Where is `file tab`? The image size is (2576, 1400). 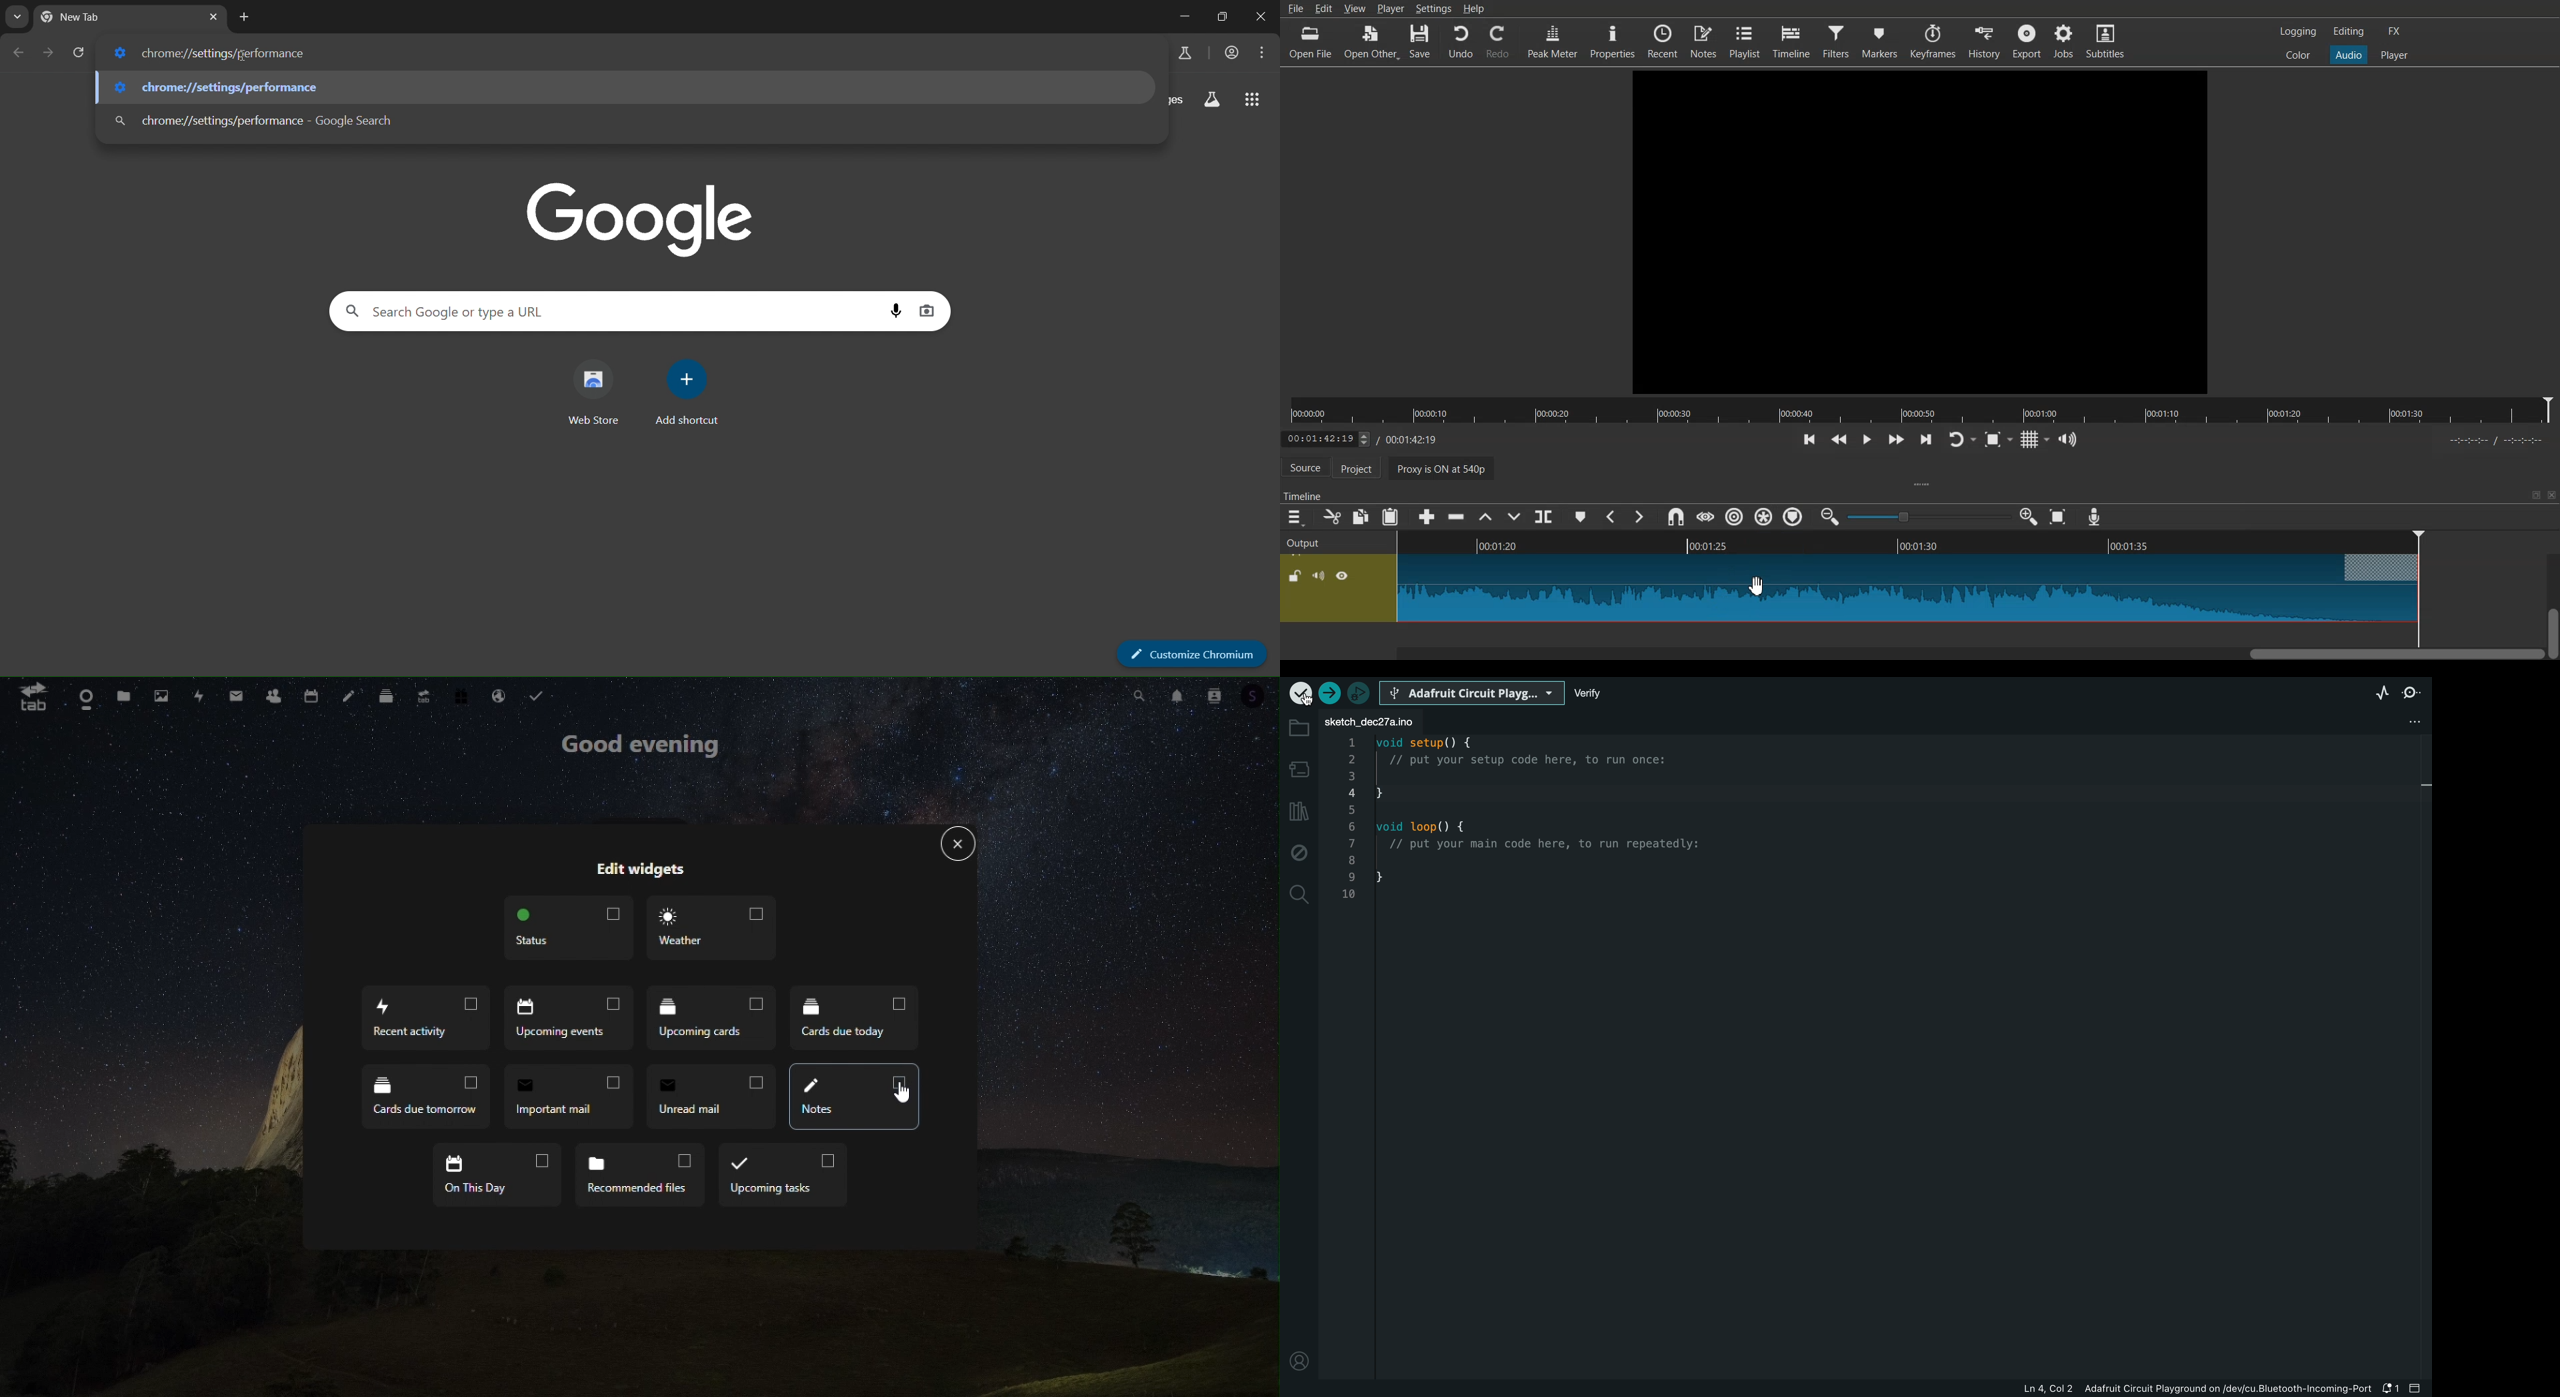
file tab is located at coordinates (1378, 721).